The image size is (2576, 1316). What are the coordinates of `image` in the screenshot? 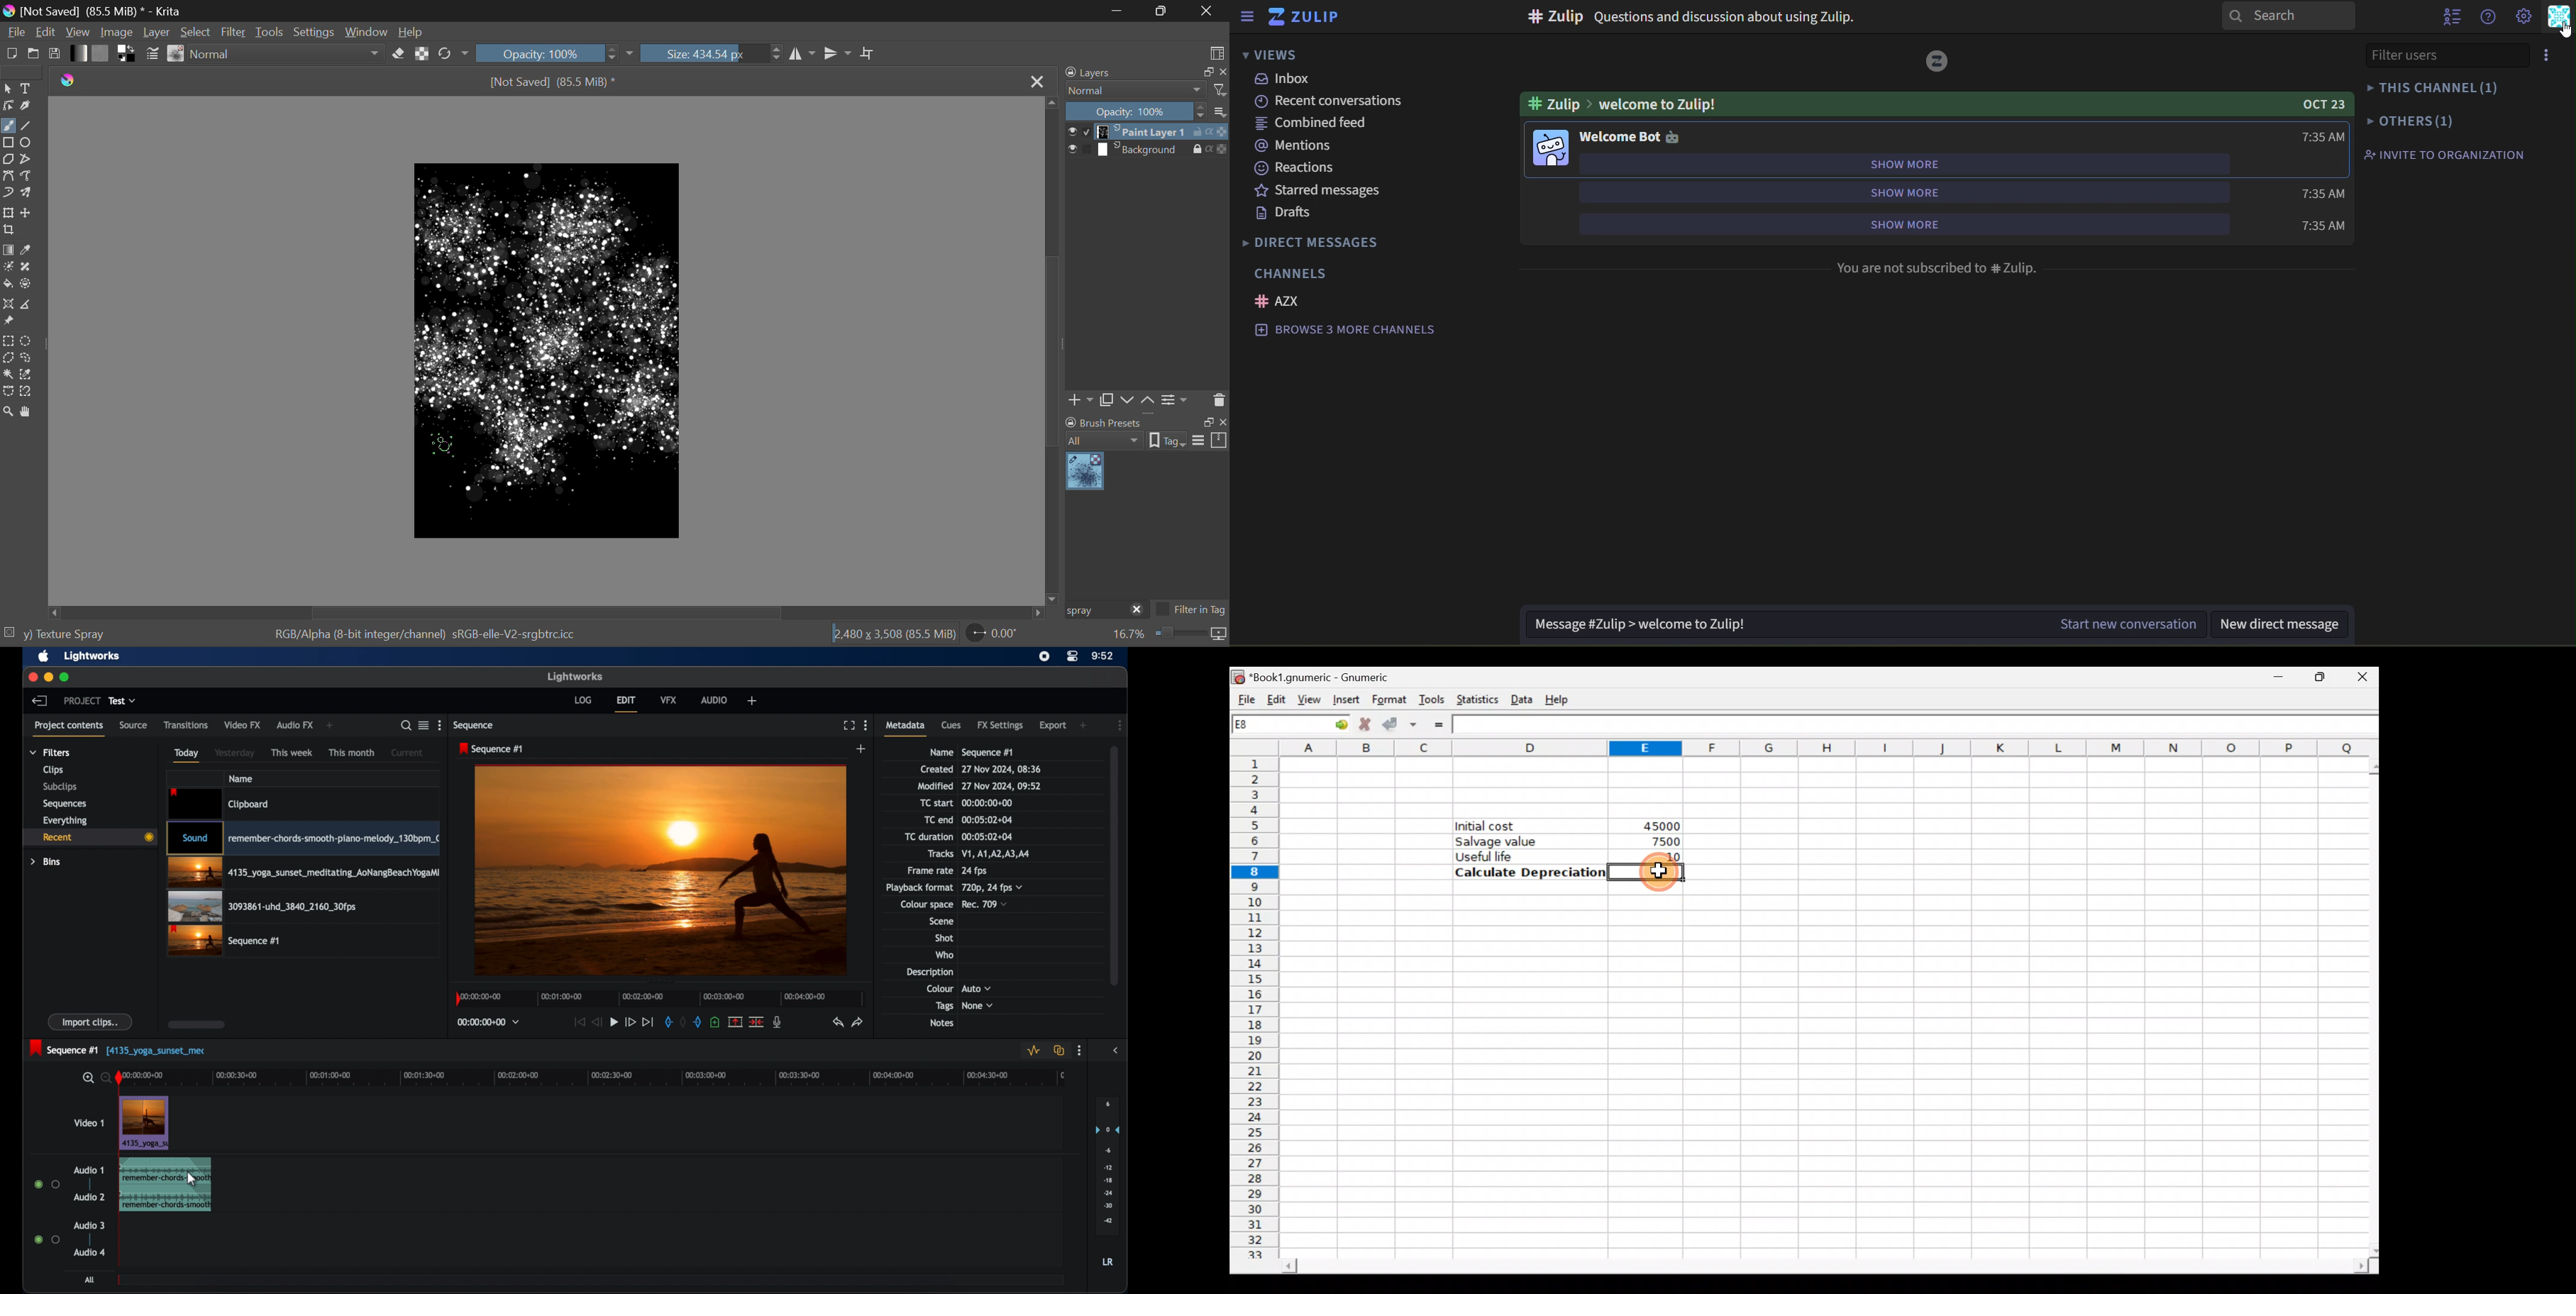 It's located at (1552, 150).